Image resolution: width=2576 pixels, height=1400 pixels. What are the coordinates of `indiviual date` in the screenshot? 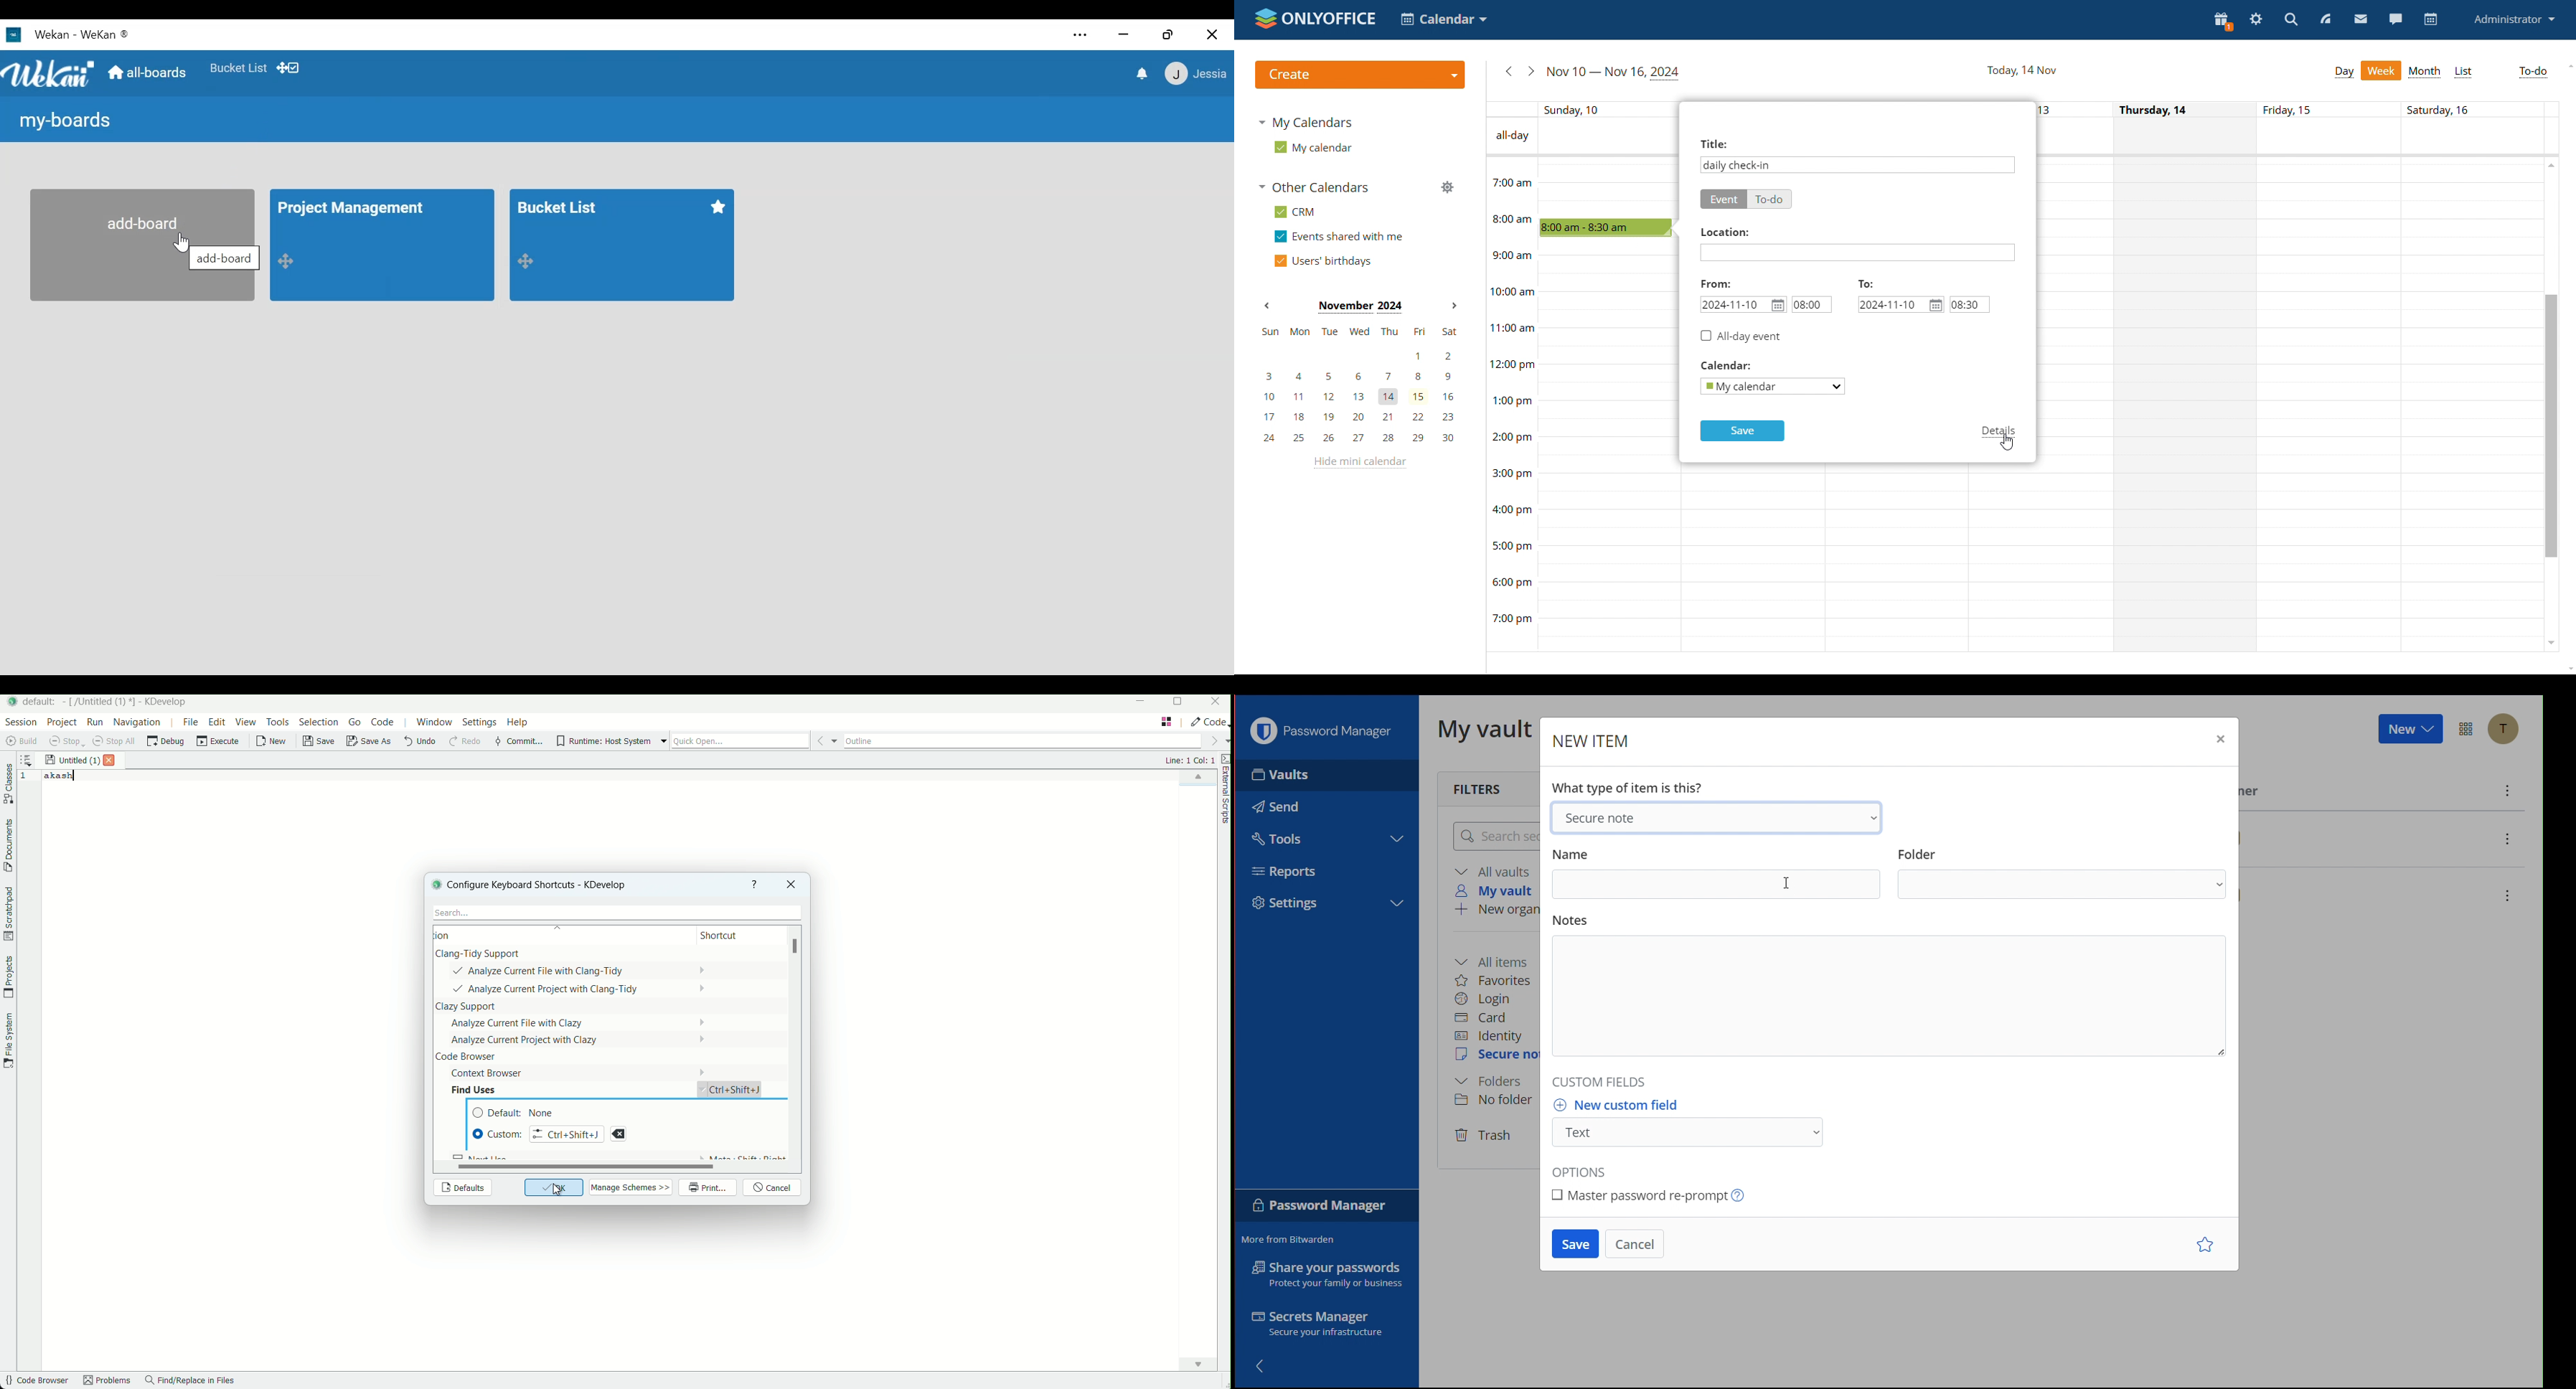 It's located at (2020, 109).